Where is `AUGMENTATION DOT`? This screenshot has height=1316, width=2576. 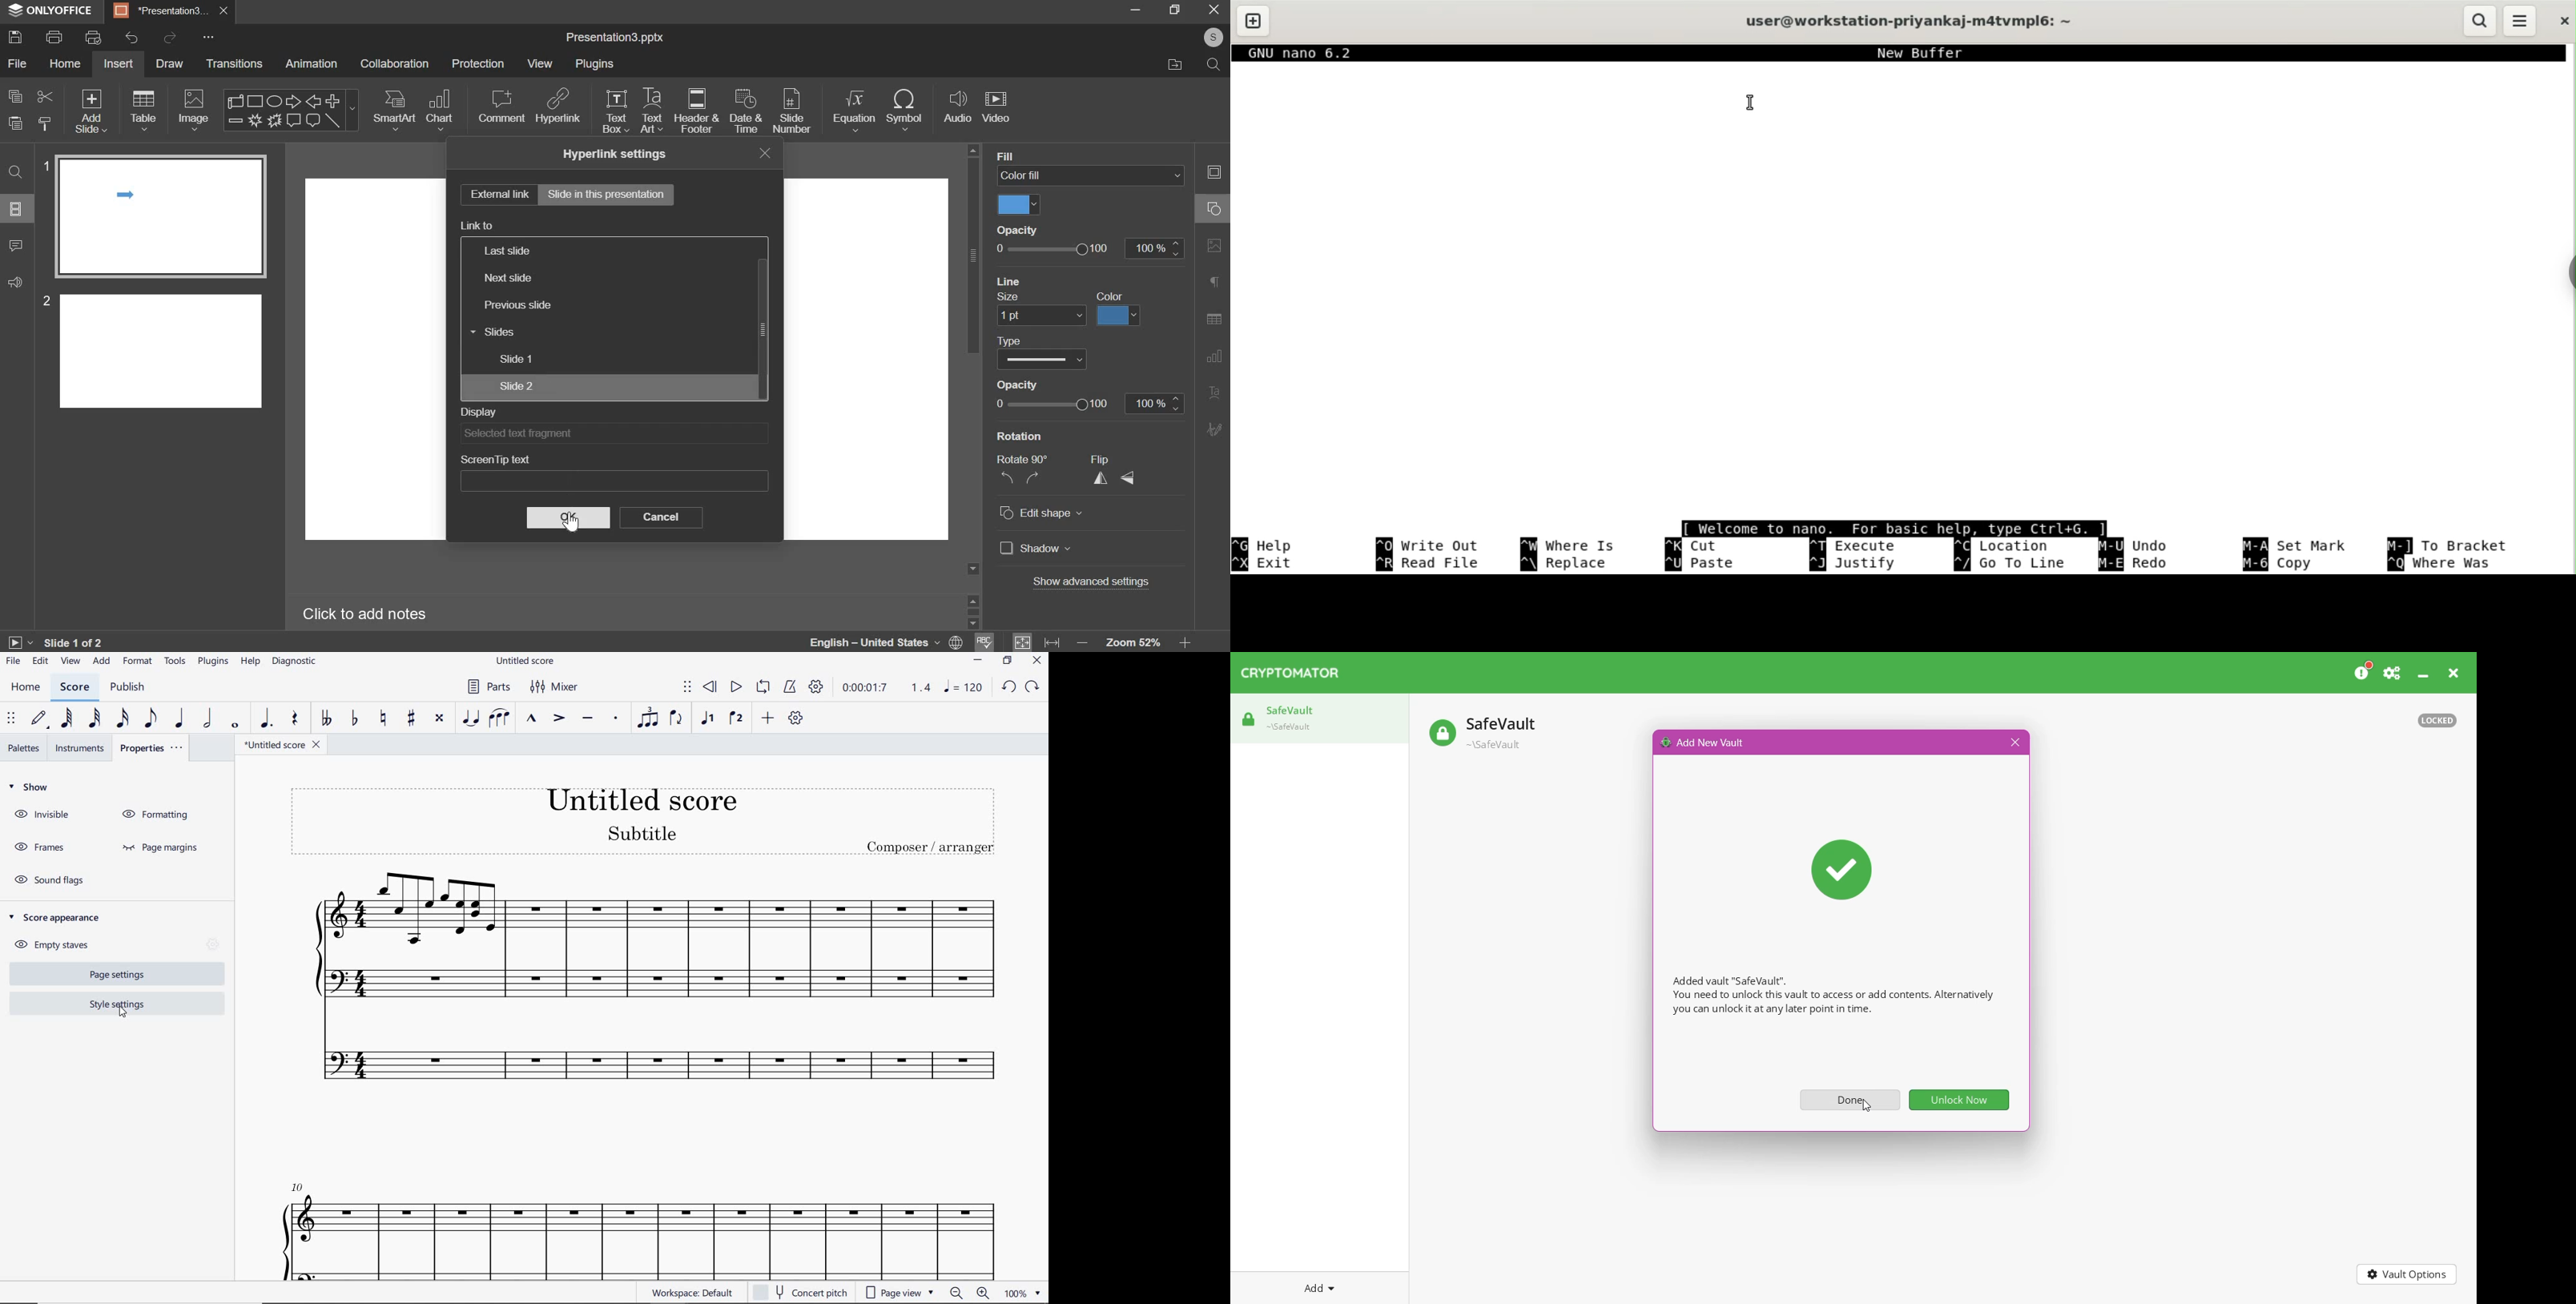 AUGMENTATION DOT is located at coordinates (267, 718).